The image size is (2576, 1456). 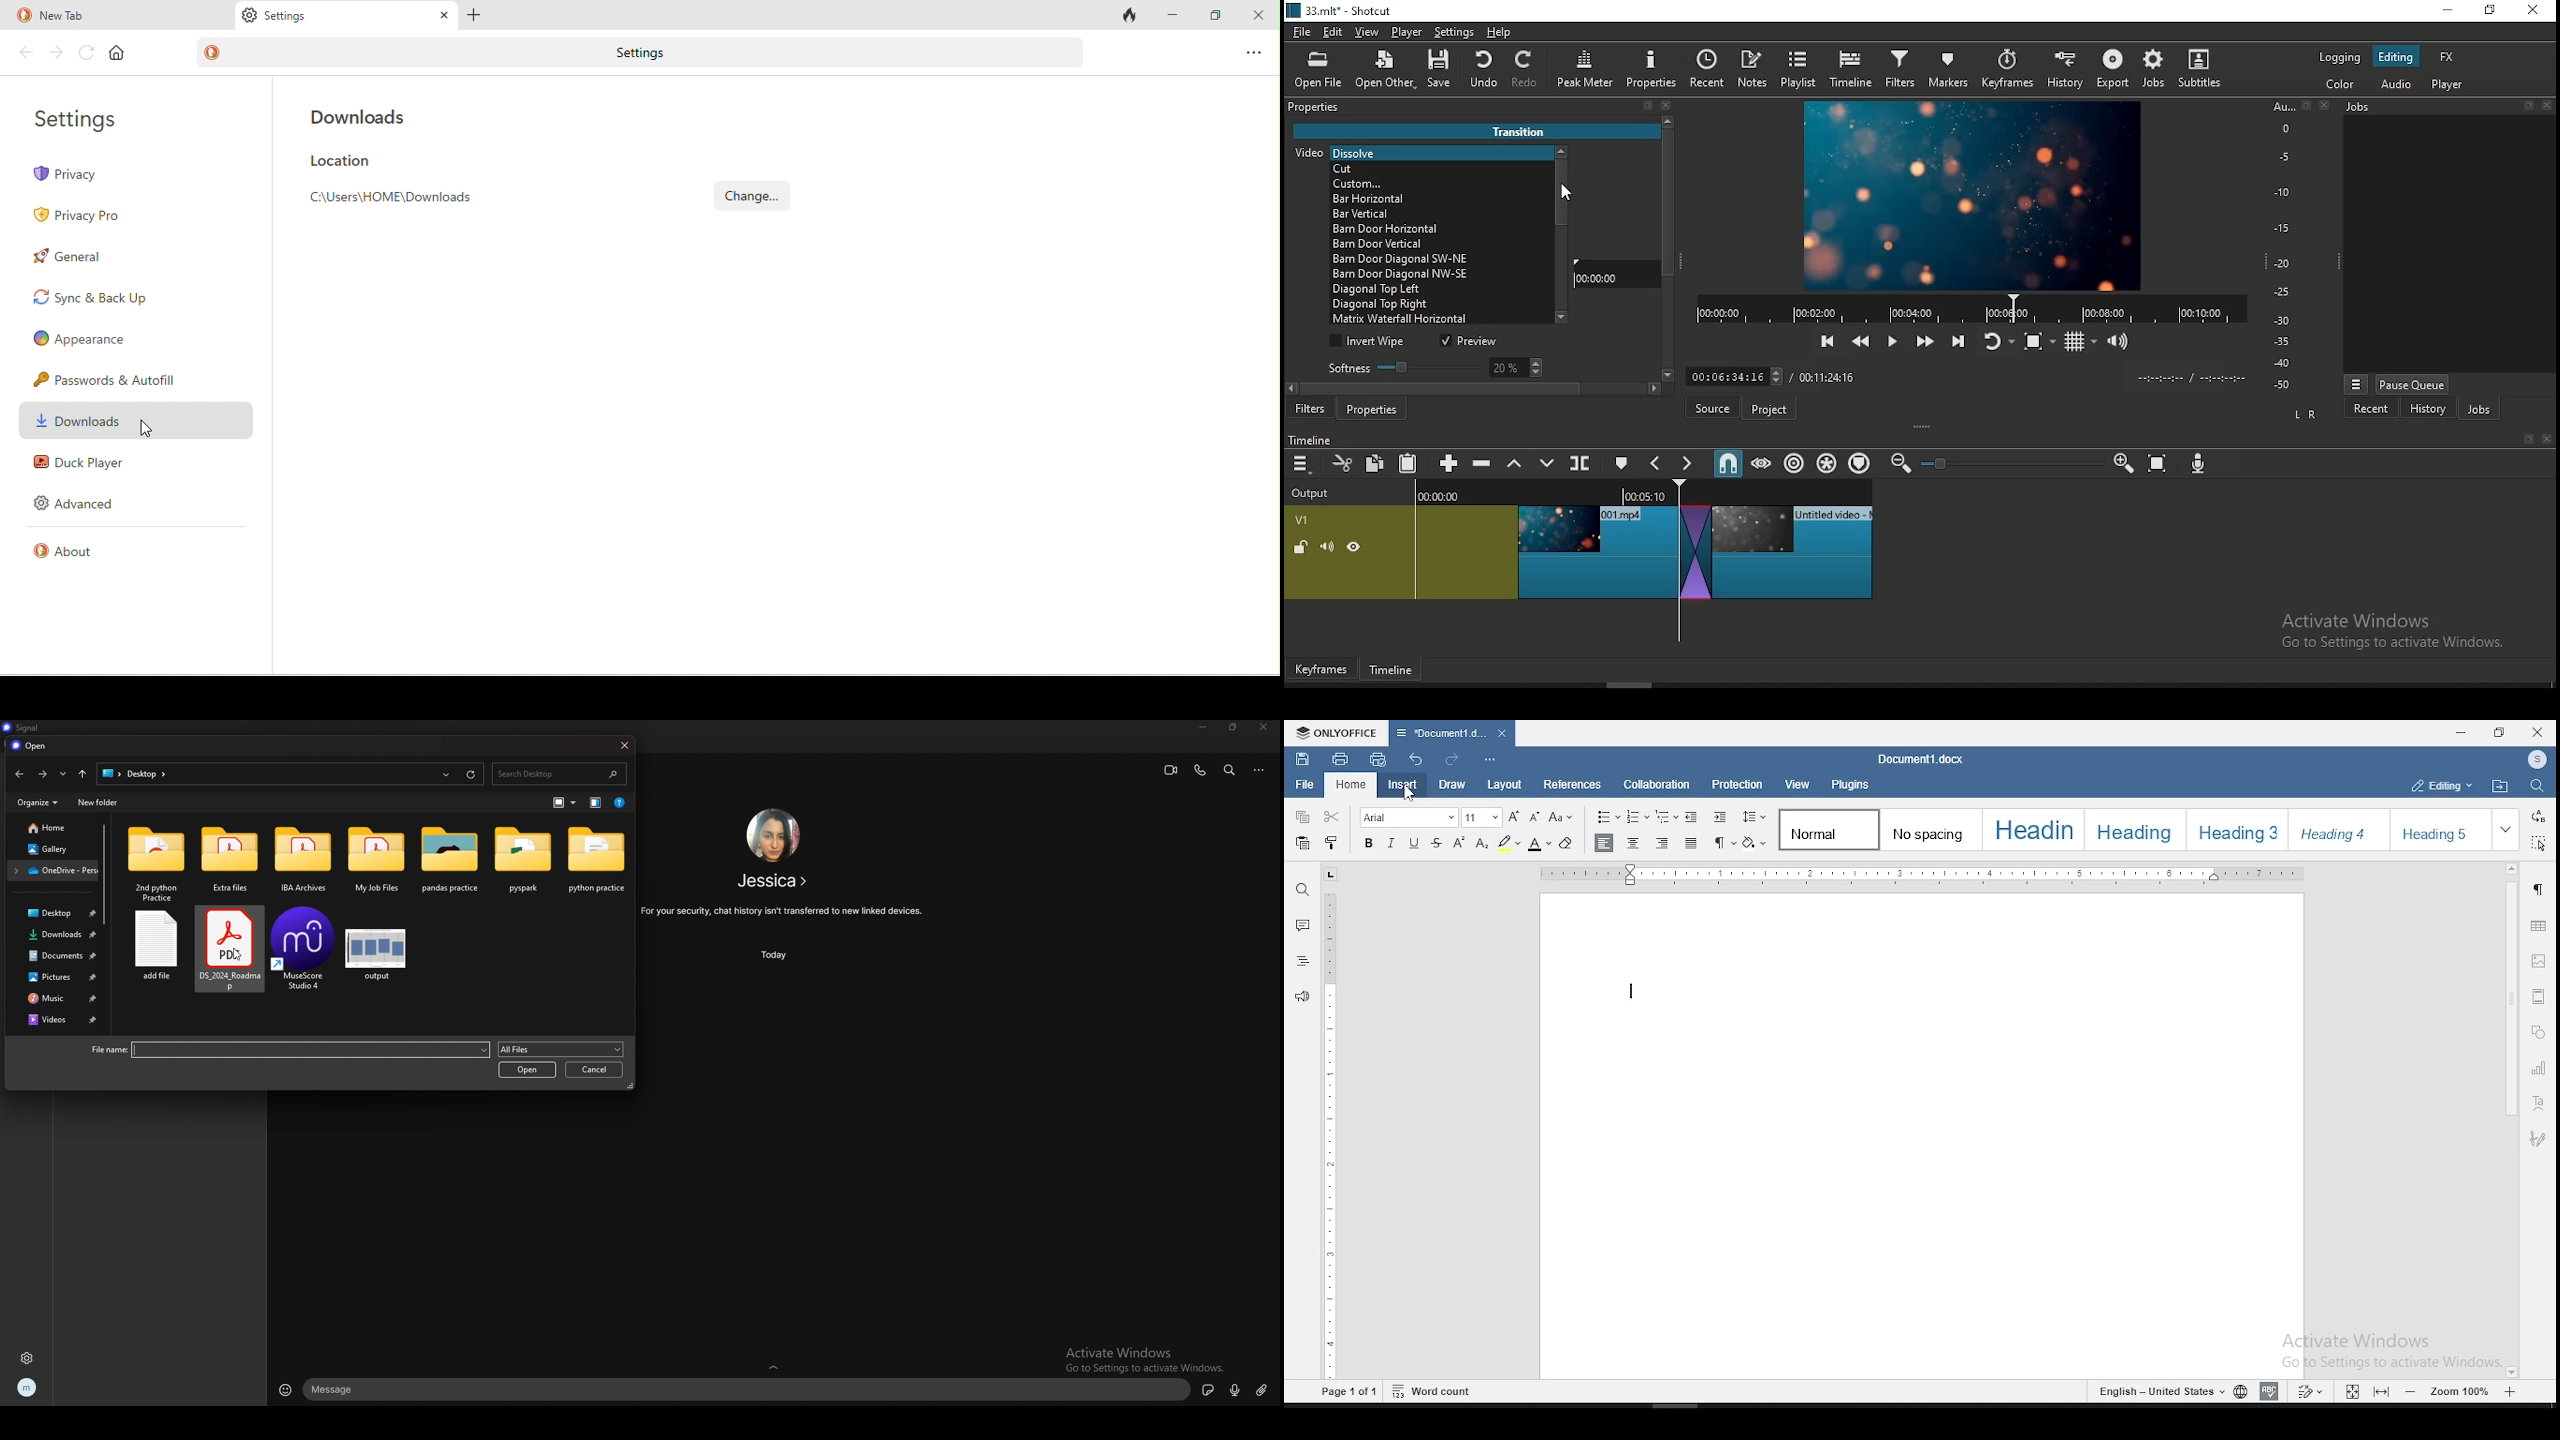 I want to click on feedback and support, so click(x=1303, y=995).